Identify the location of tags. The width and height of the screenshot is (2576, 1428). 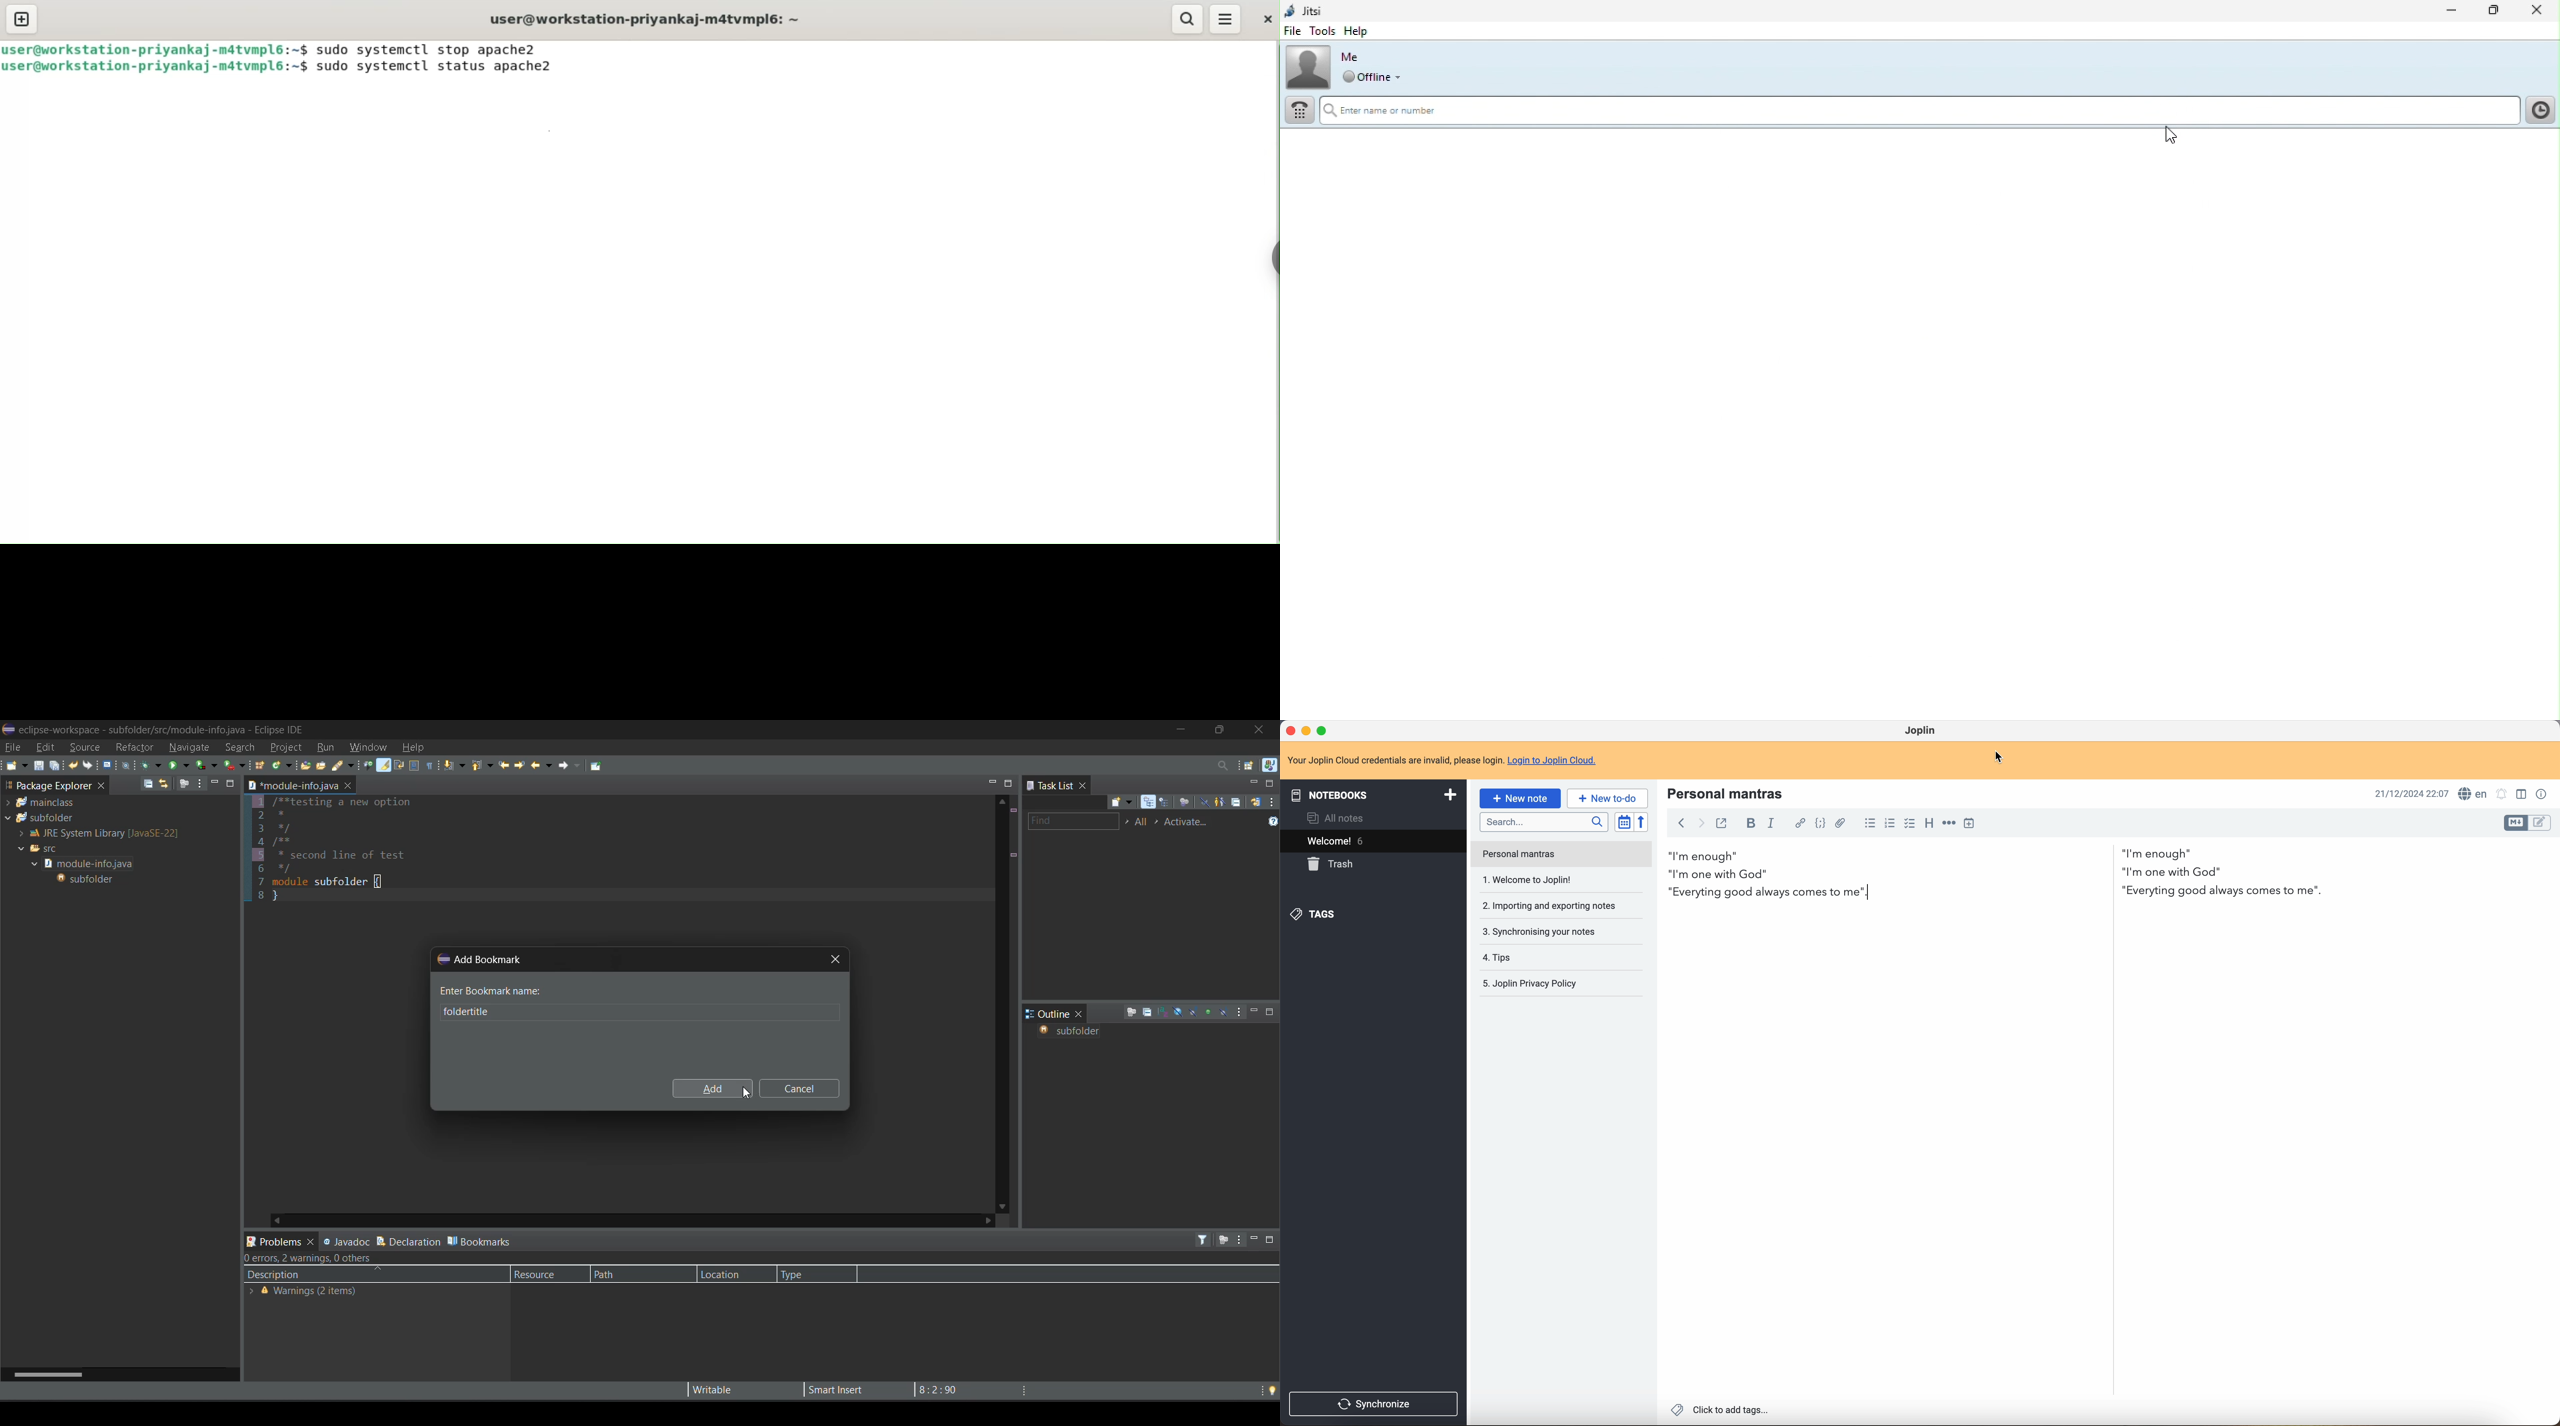
(1315, 915).